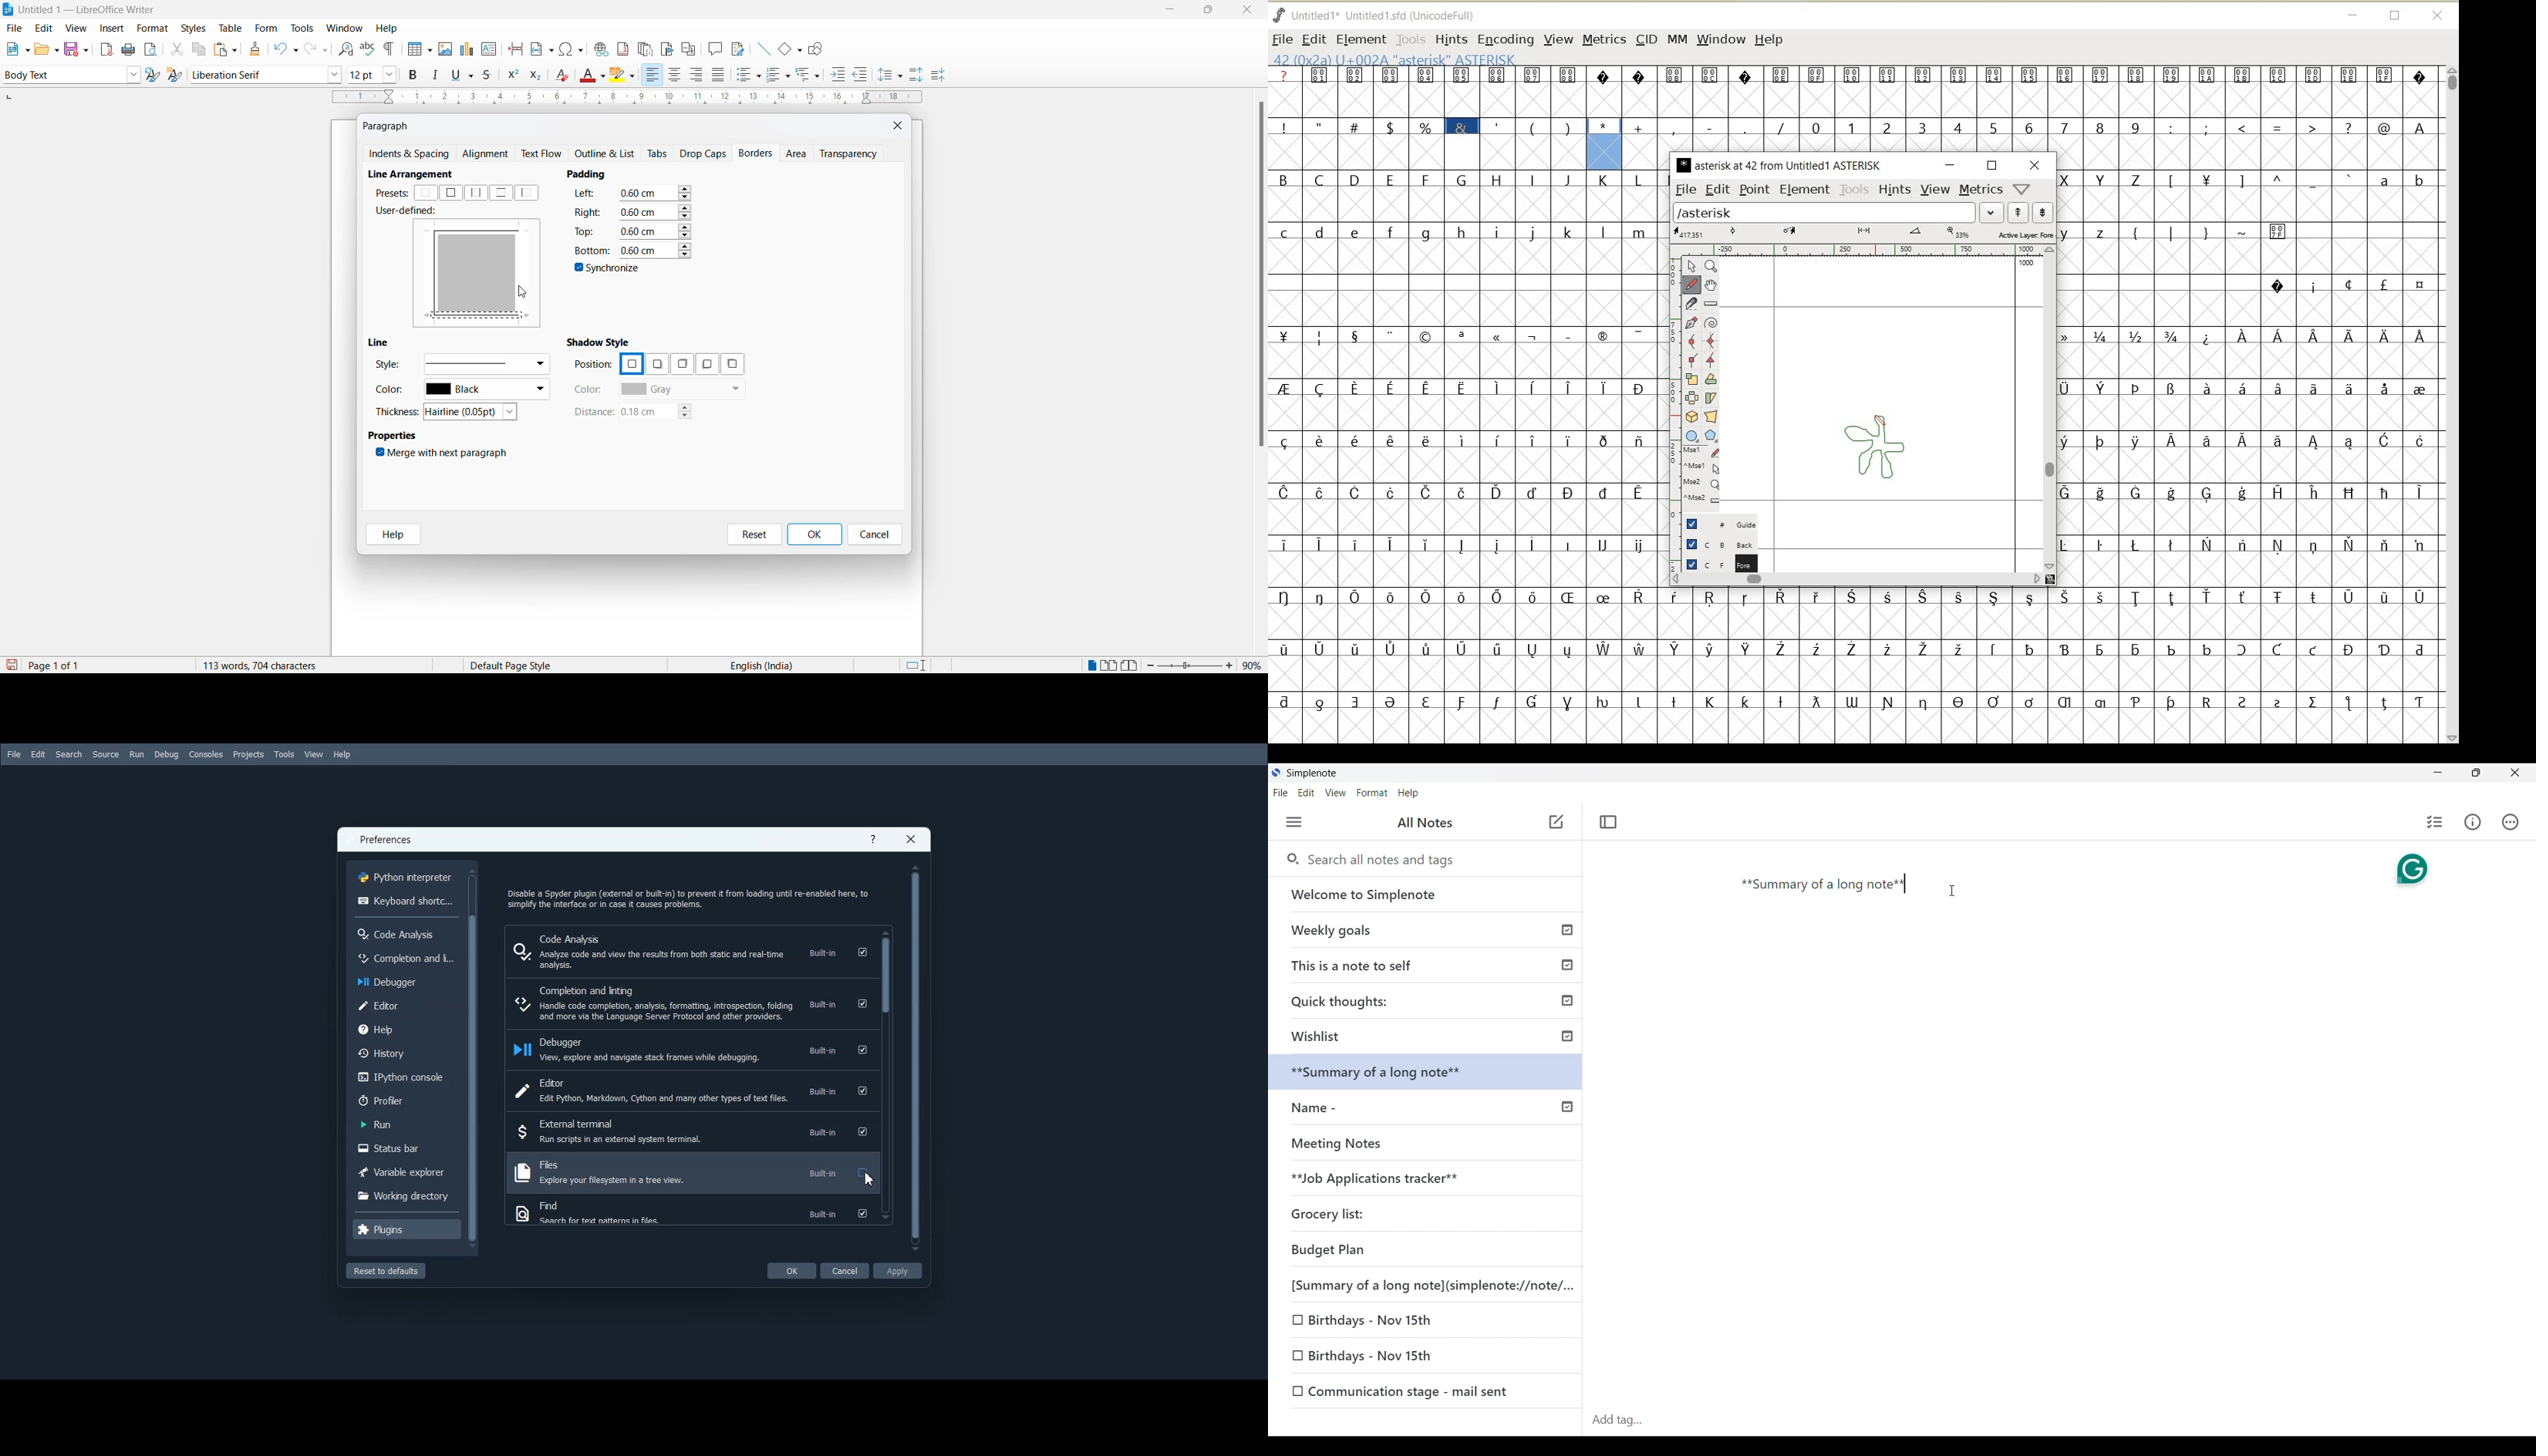 The image size is (2548, 1456). Describe the element at coordinates (1875, 450) in the screenshot. I see ` unique glyph for an asterisk creation` at that location.